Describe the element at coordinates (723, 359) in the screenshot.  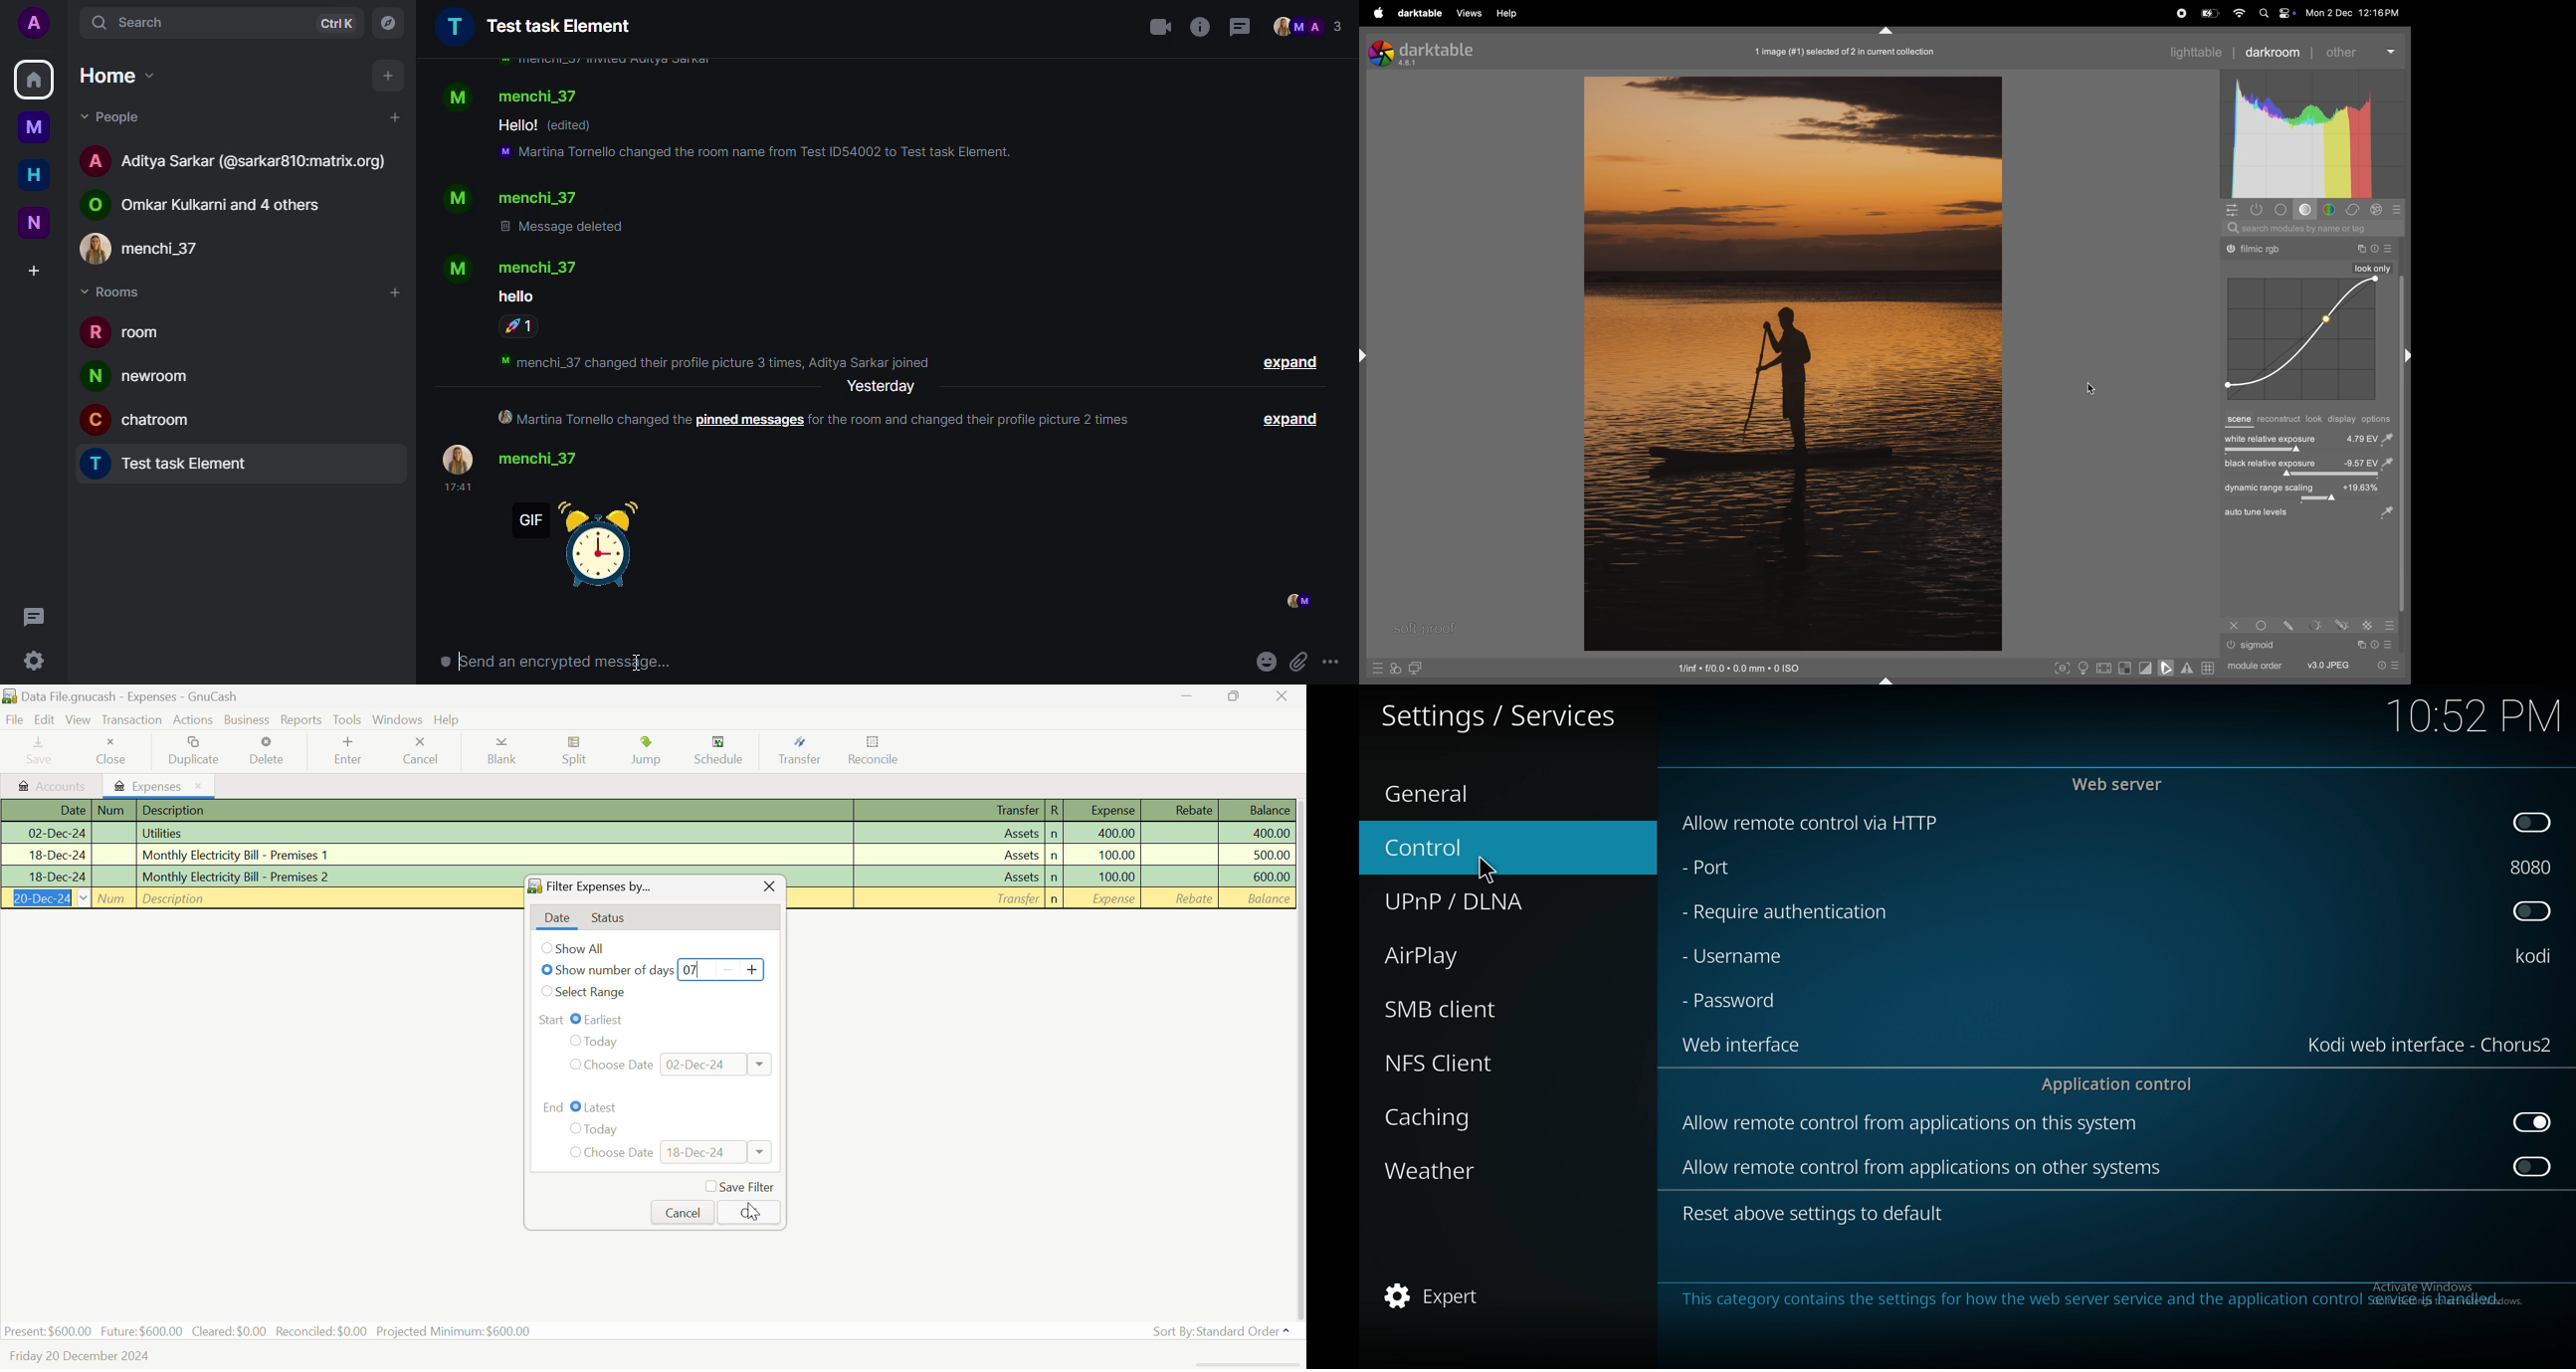
I see `info- menchi_37 changed their profile picture` at that location.